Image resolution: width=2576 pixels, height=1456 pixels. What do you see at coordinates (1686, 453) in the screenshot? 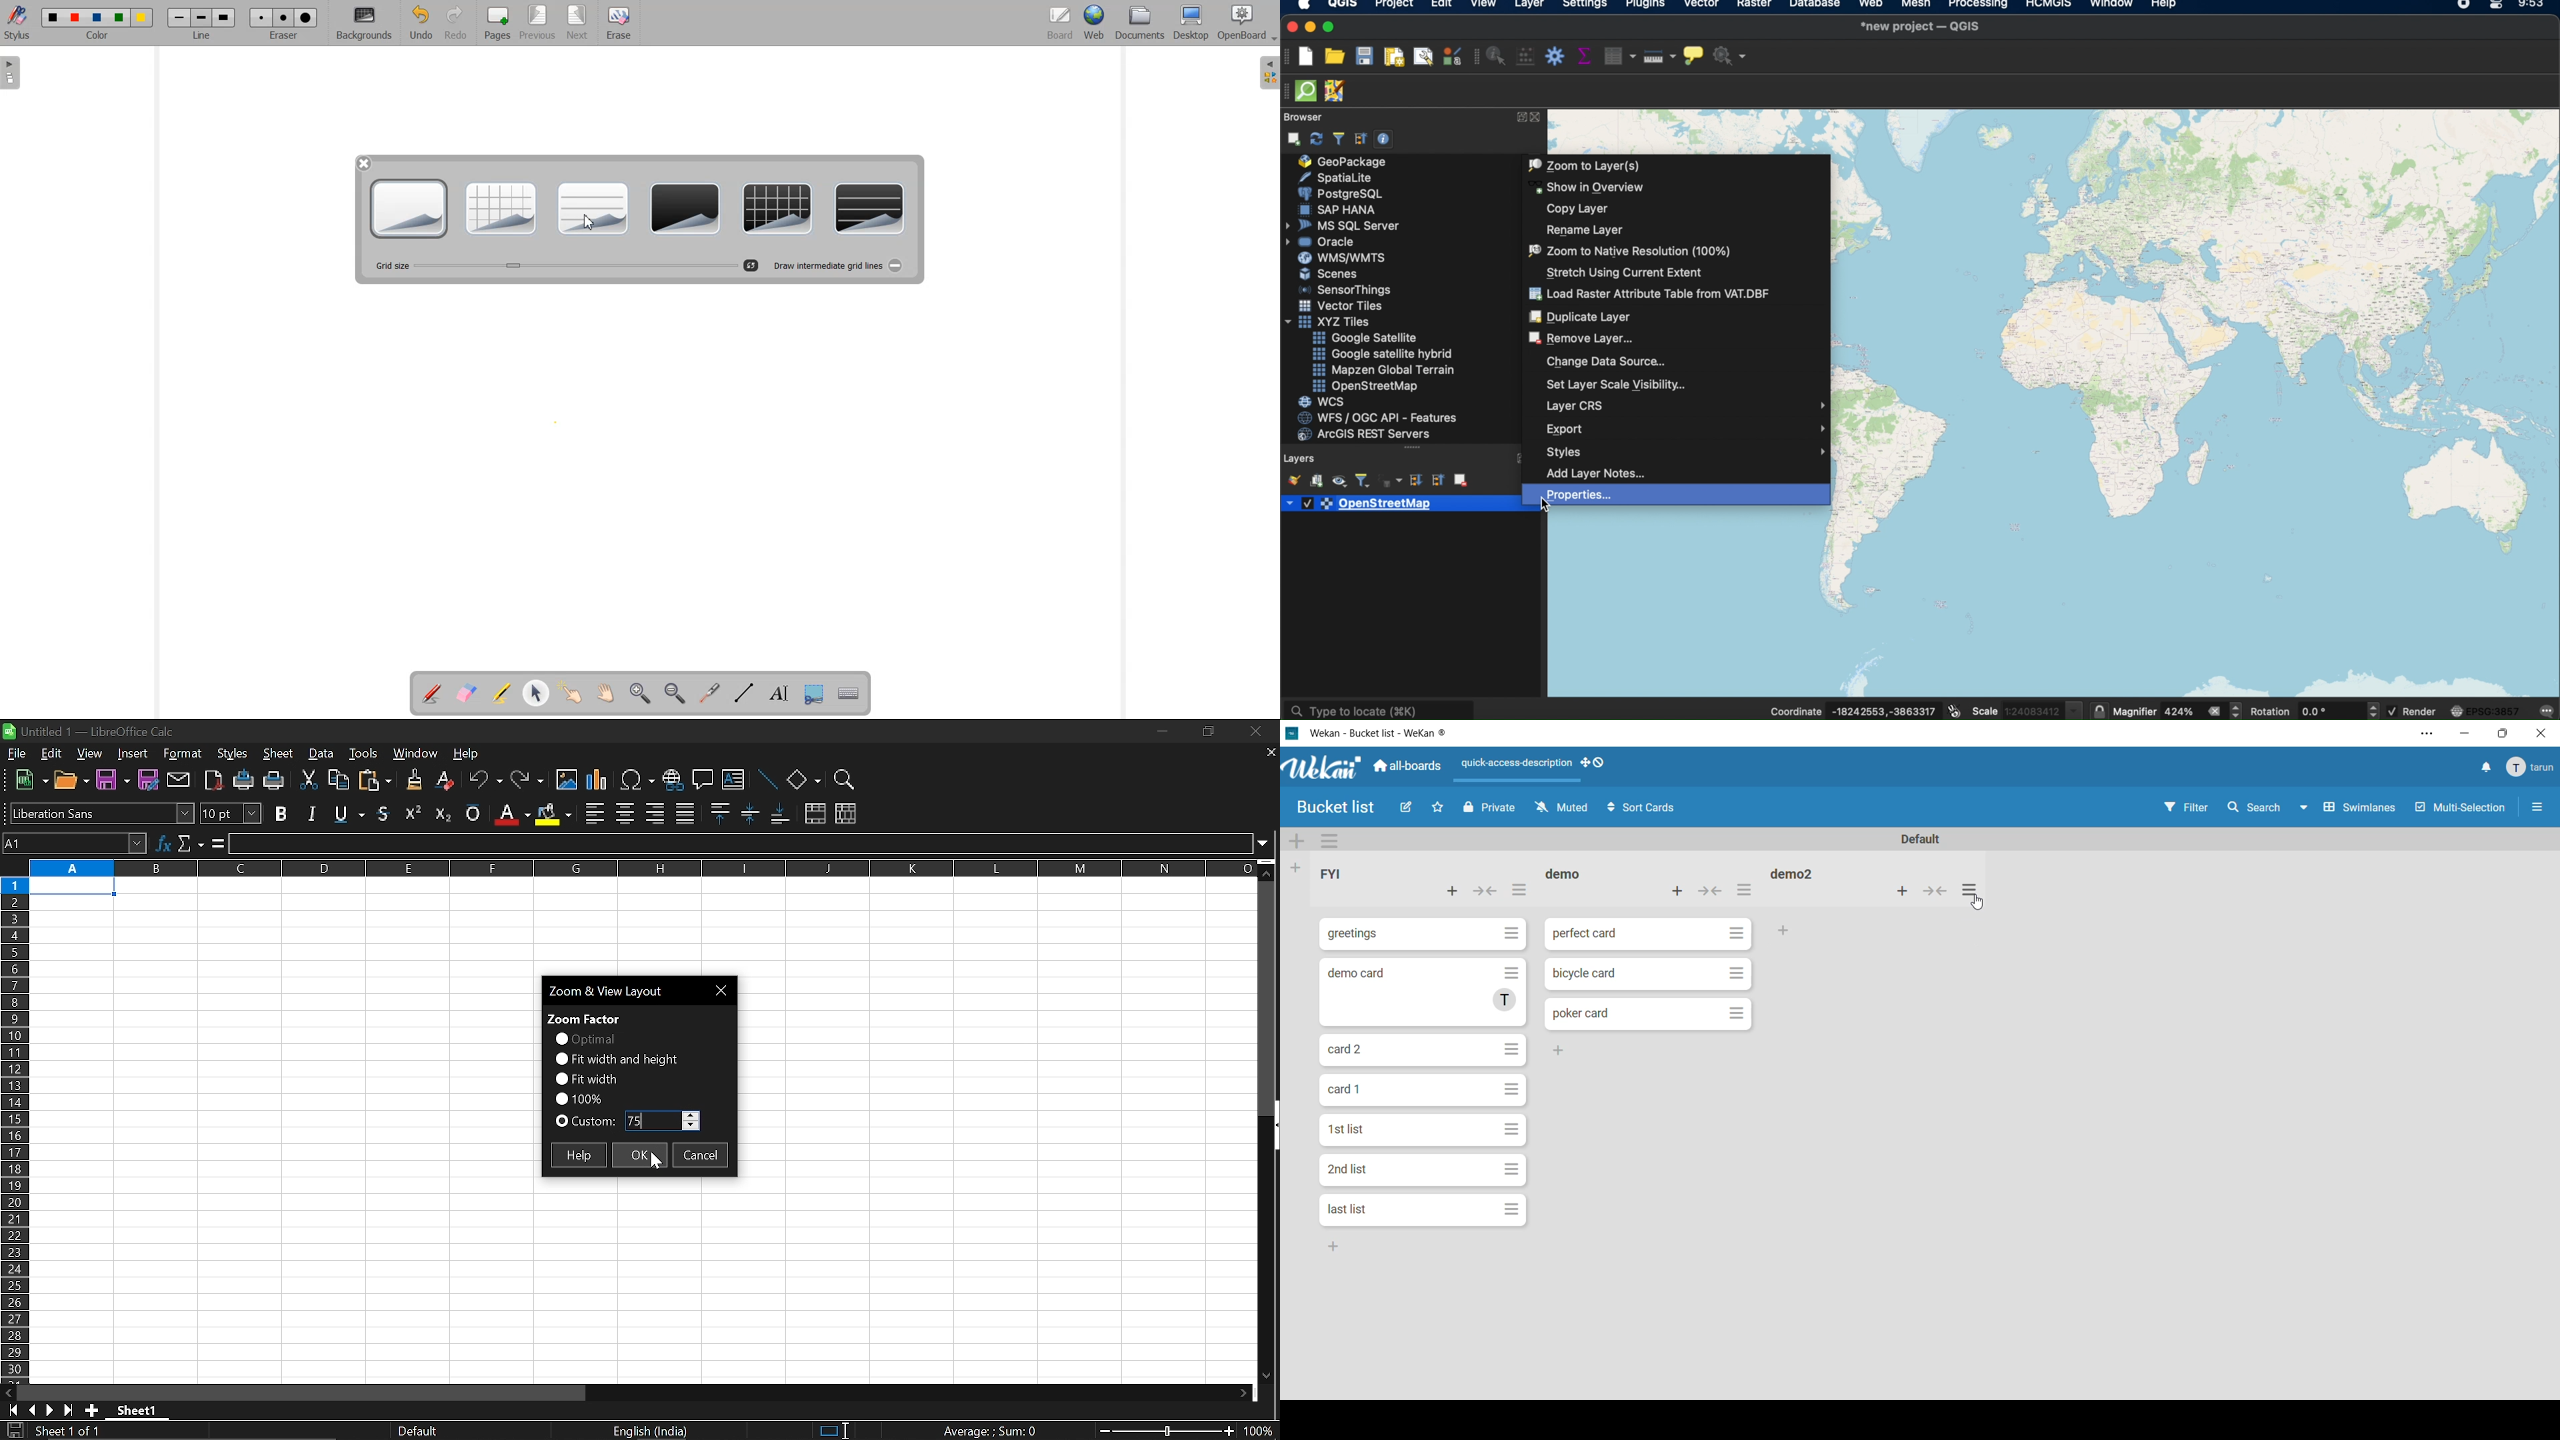
I see `styles` at bounding box center [1686, 453].